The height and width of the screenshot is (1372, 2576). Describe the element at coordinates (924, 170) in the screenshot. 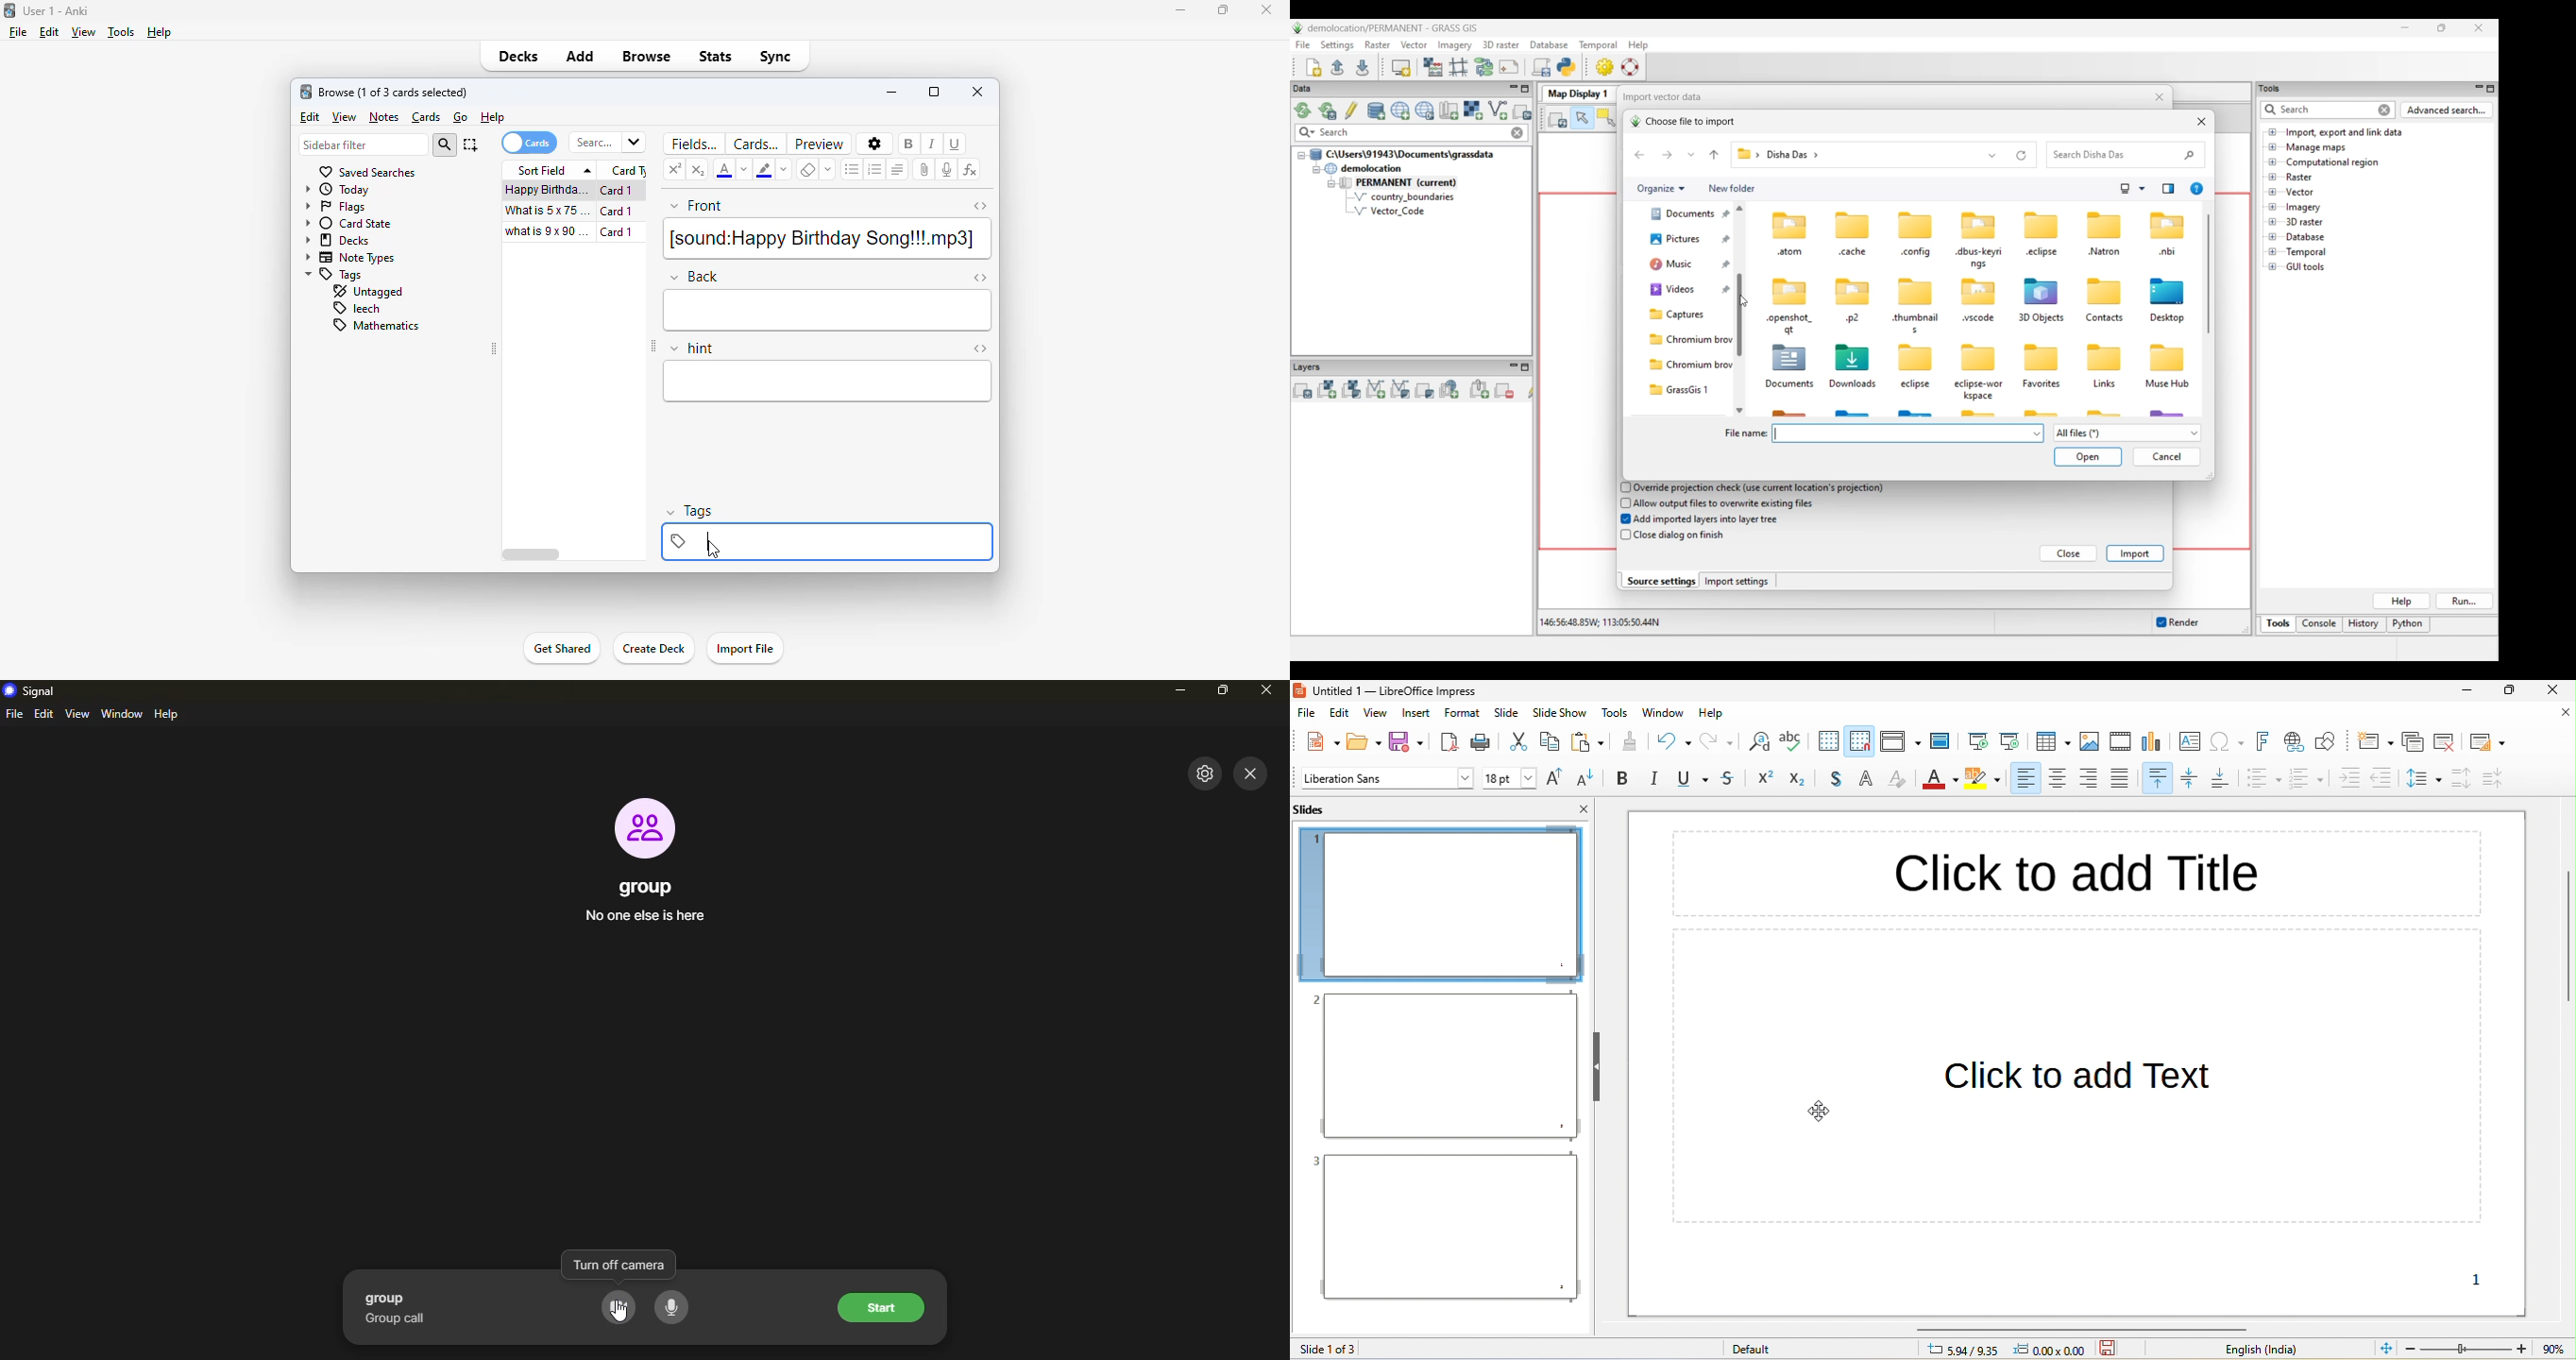

I see `attach pictures/audio/video` at that location.